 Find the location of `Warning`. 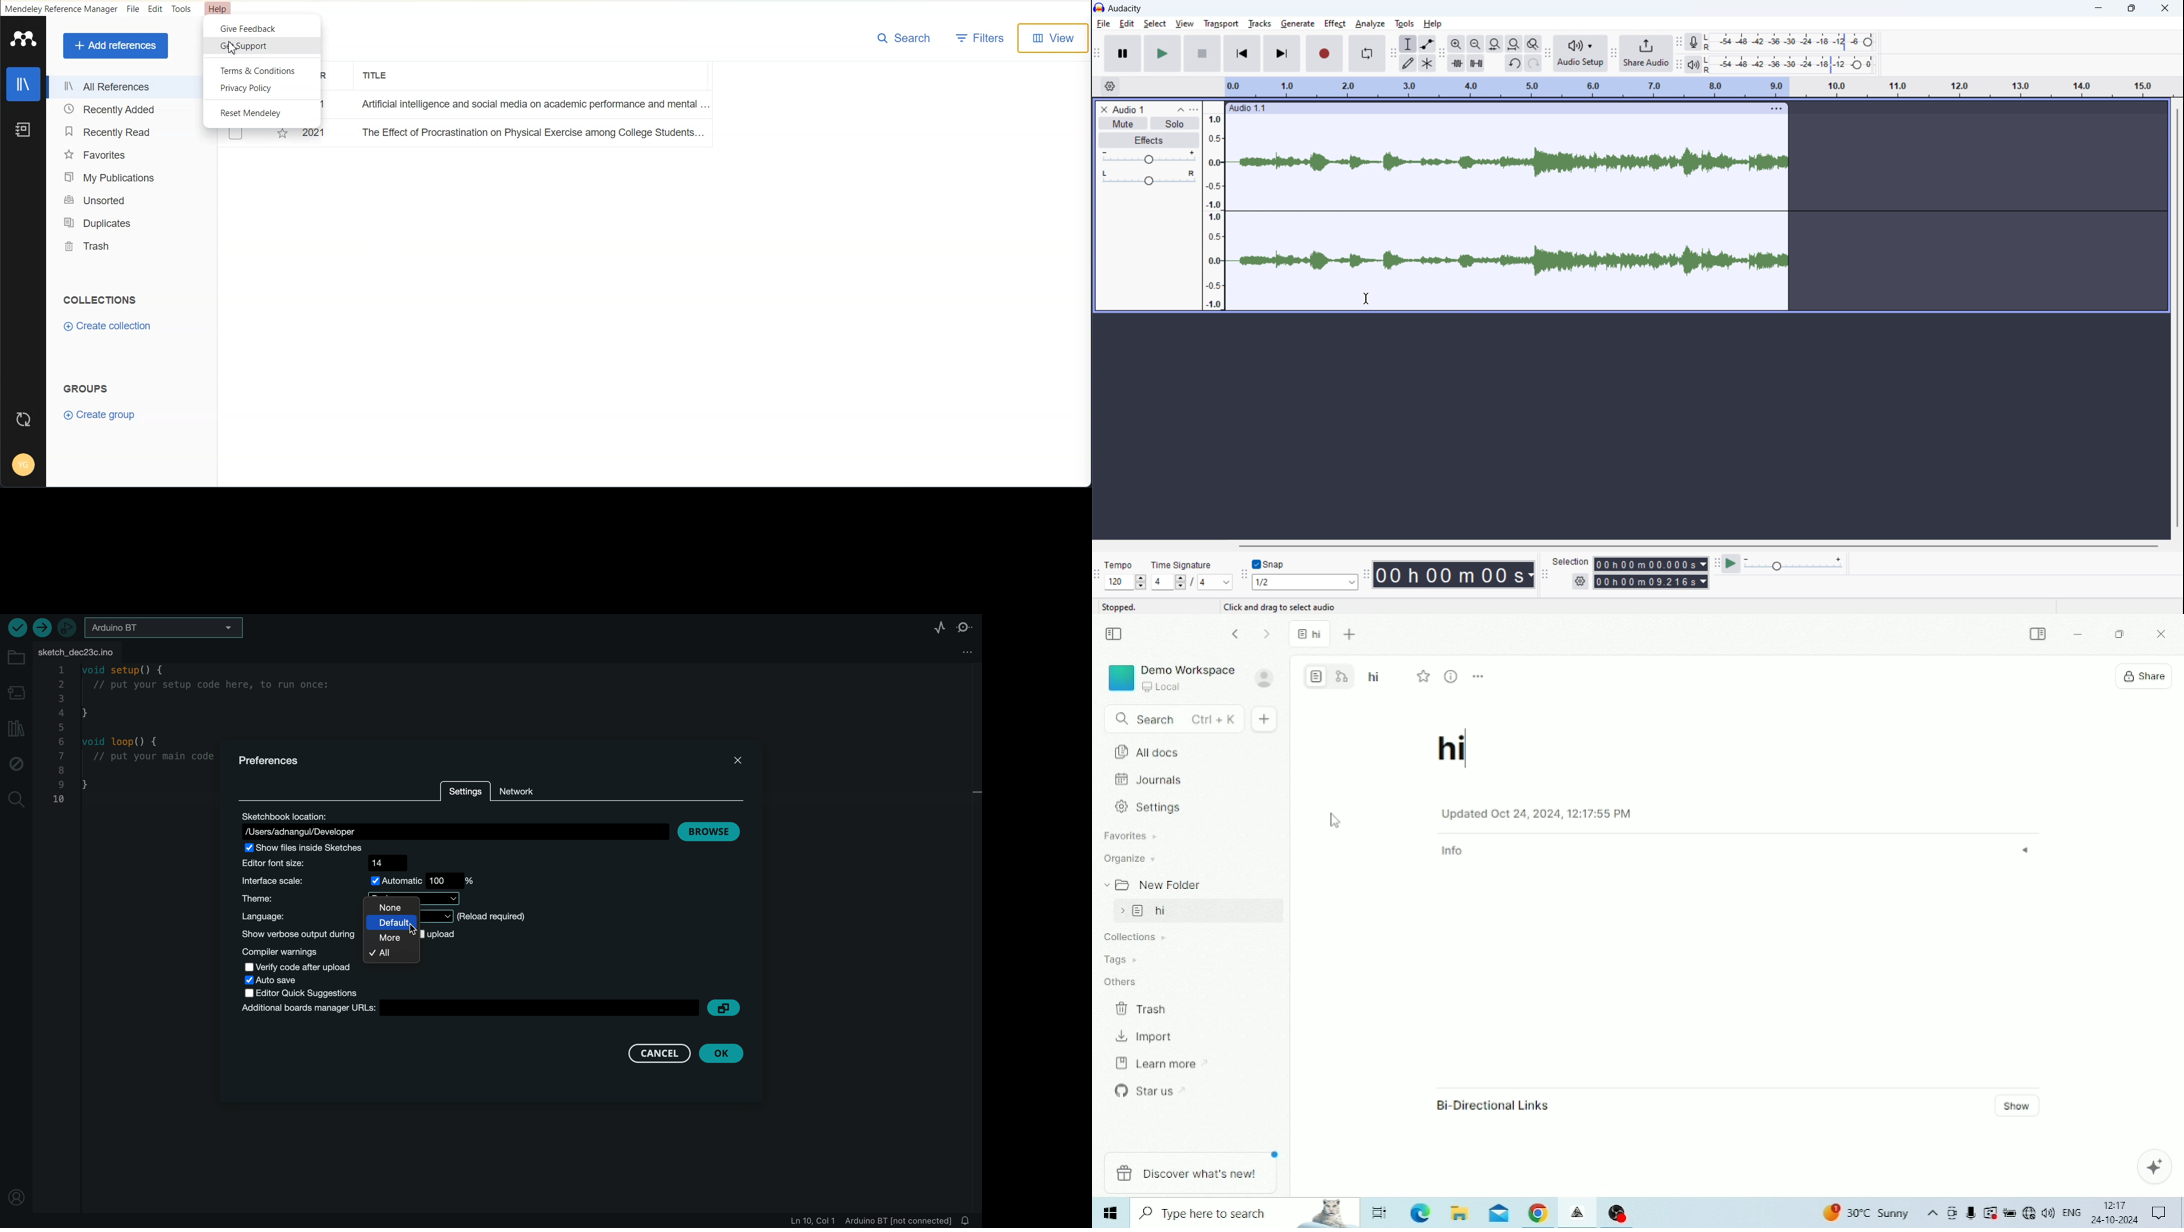

Warning is located at coordinates (1990, 1212).